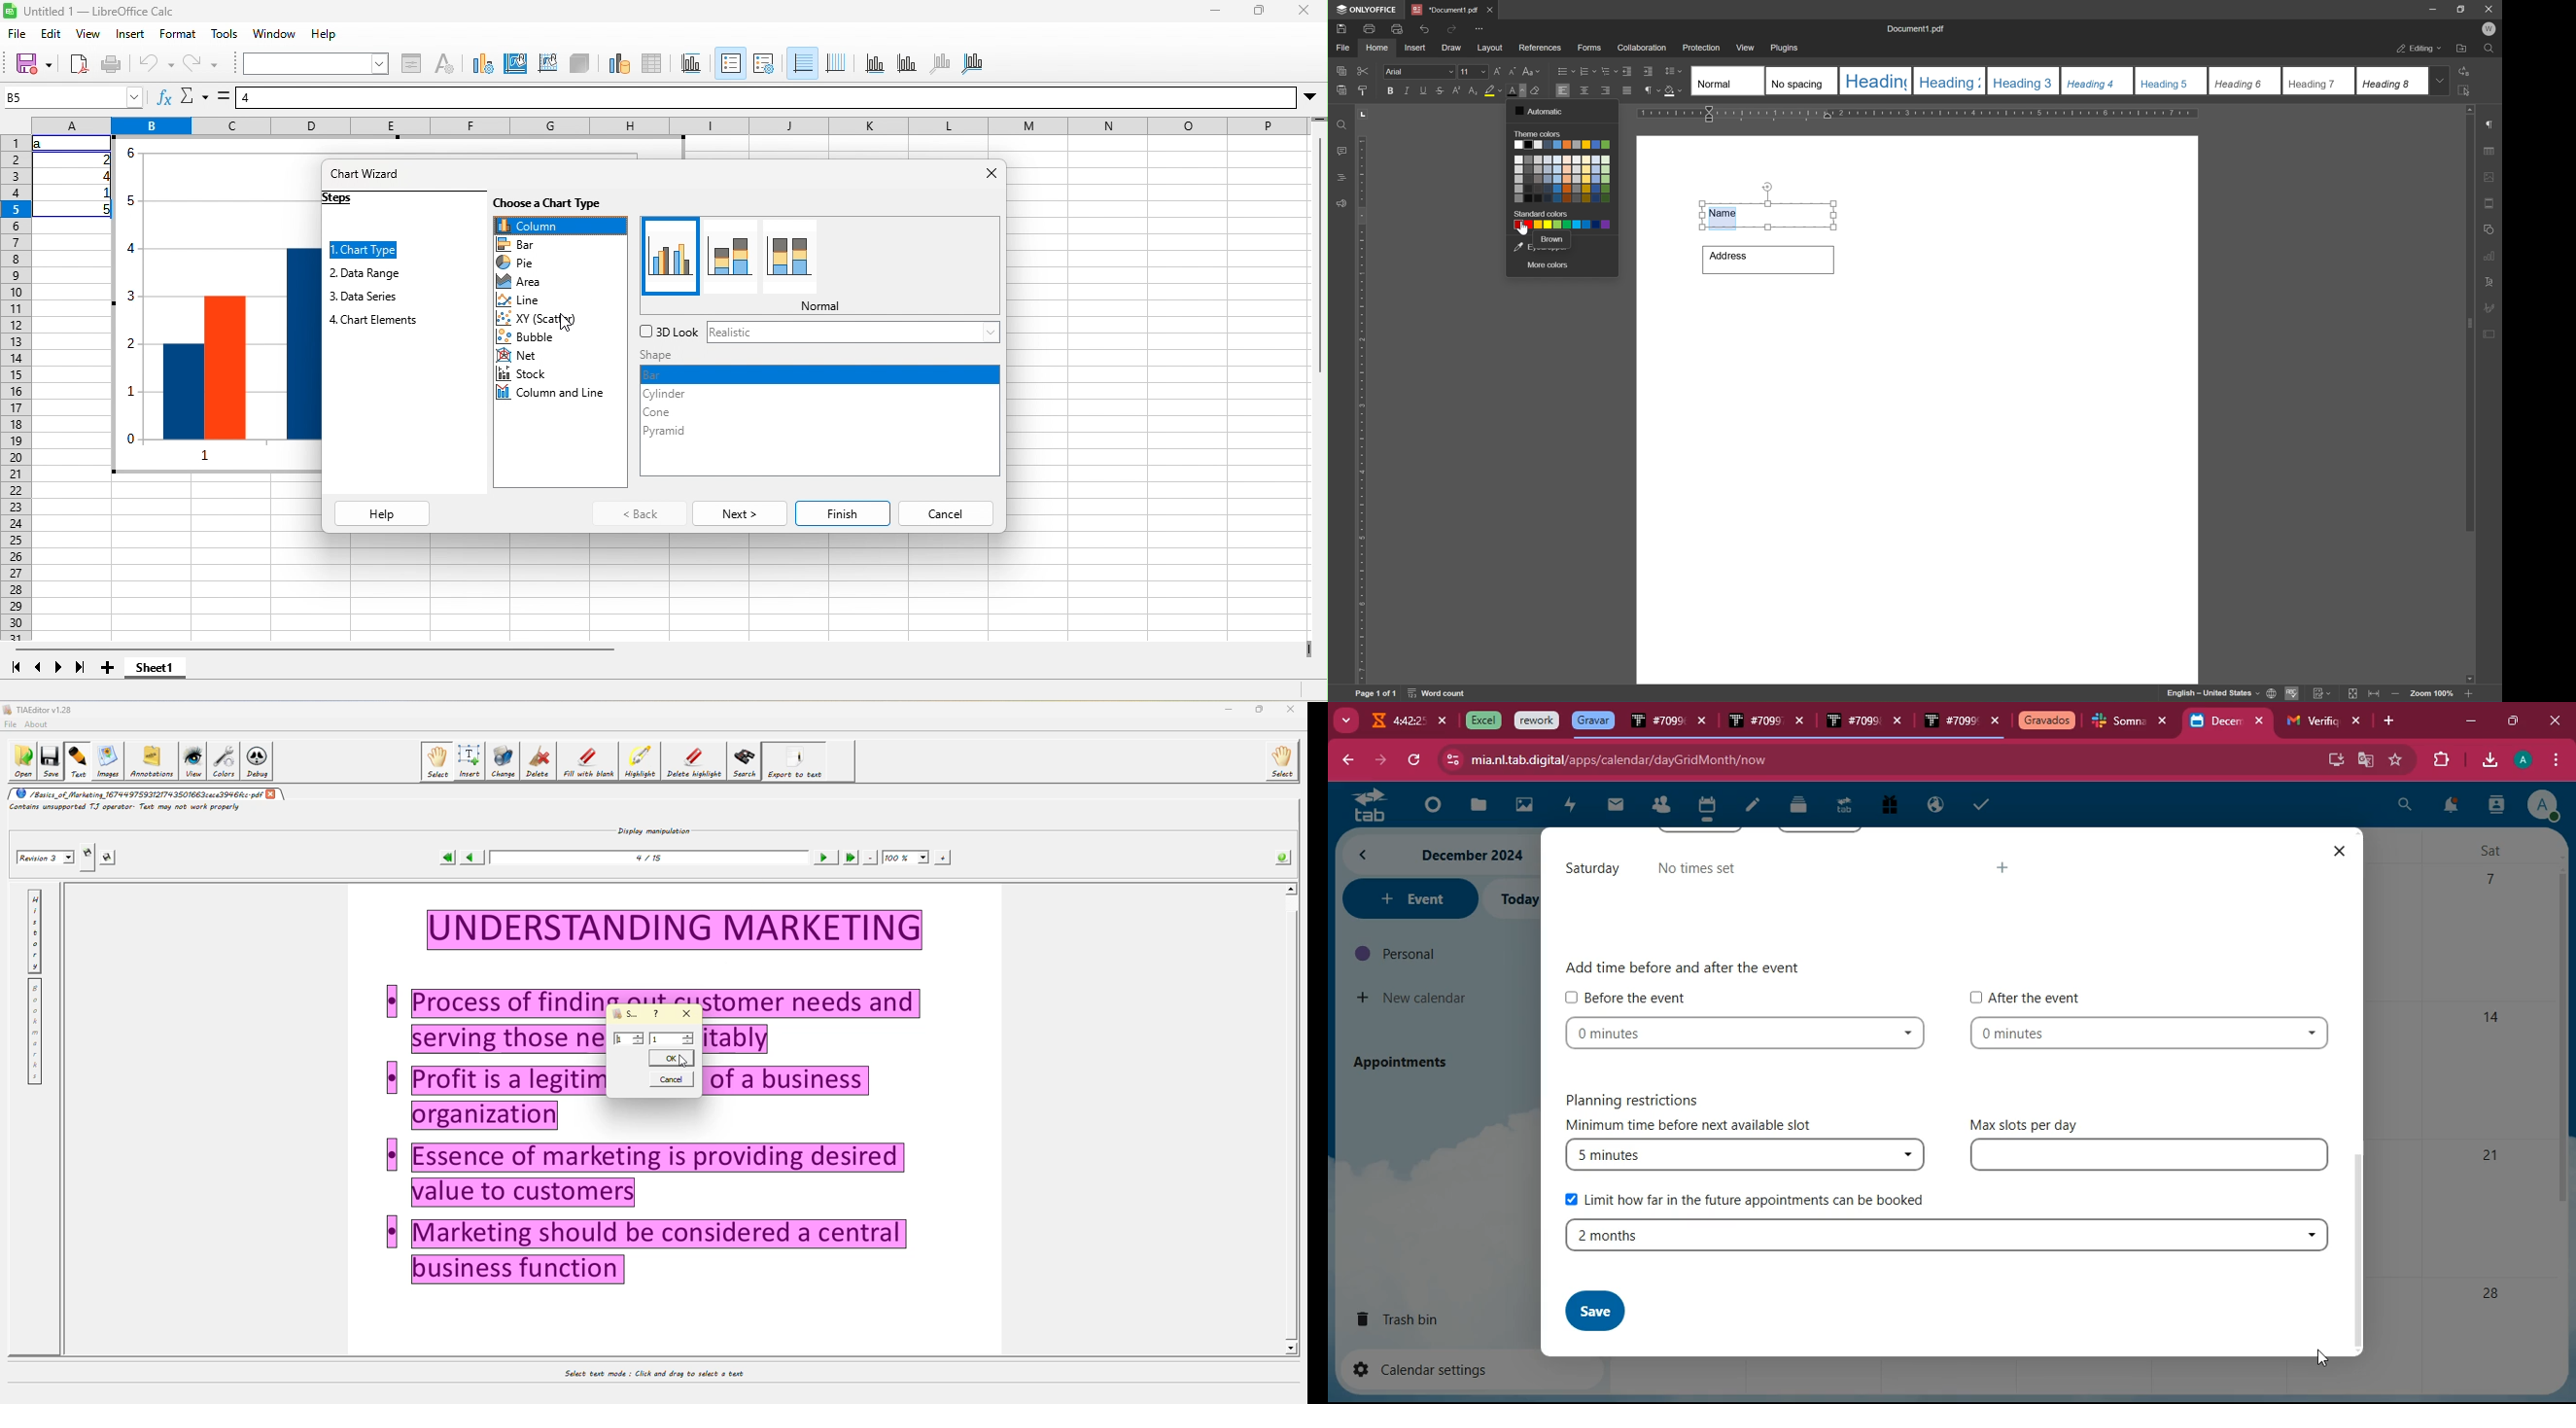 The height and width of the screenshot is (1428, 2576). Describe the element at coordinates (1363, 90) in the screenshot. I see `copy style` at that location.